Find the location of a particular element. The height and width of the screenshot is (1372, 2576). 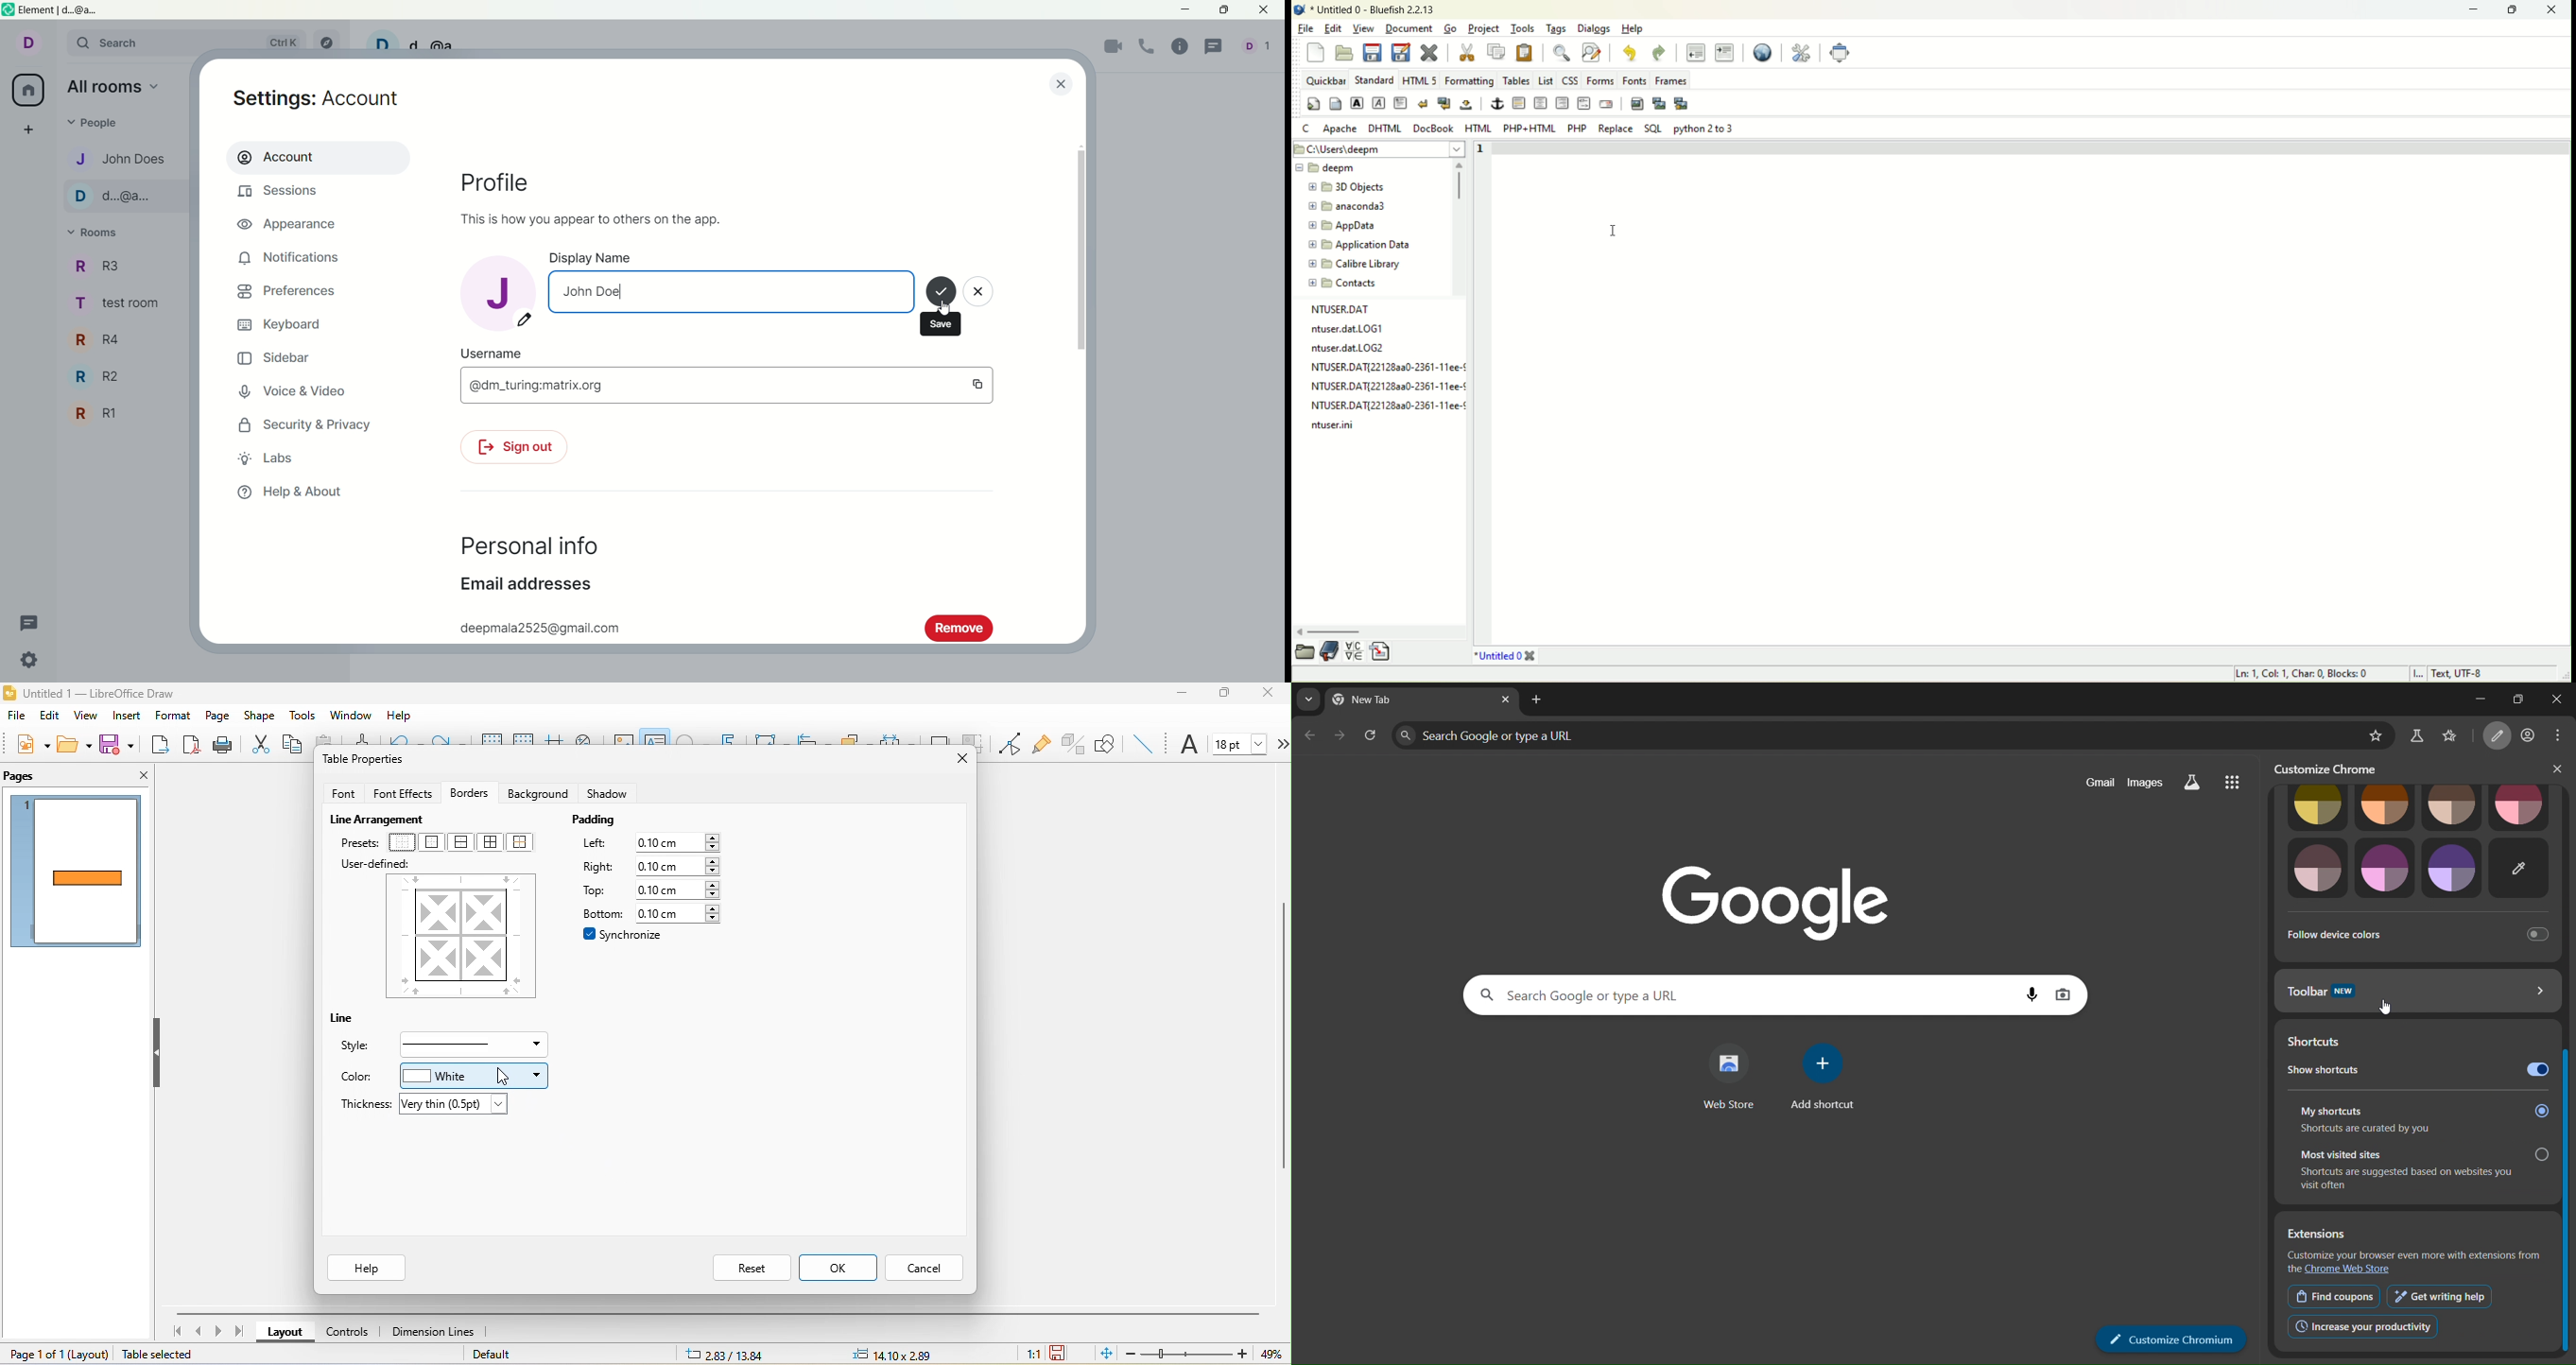

indent is located at coordinates (1726, 52).